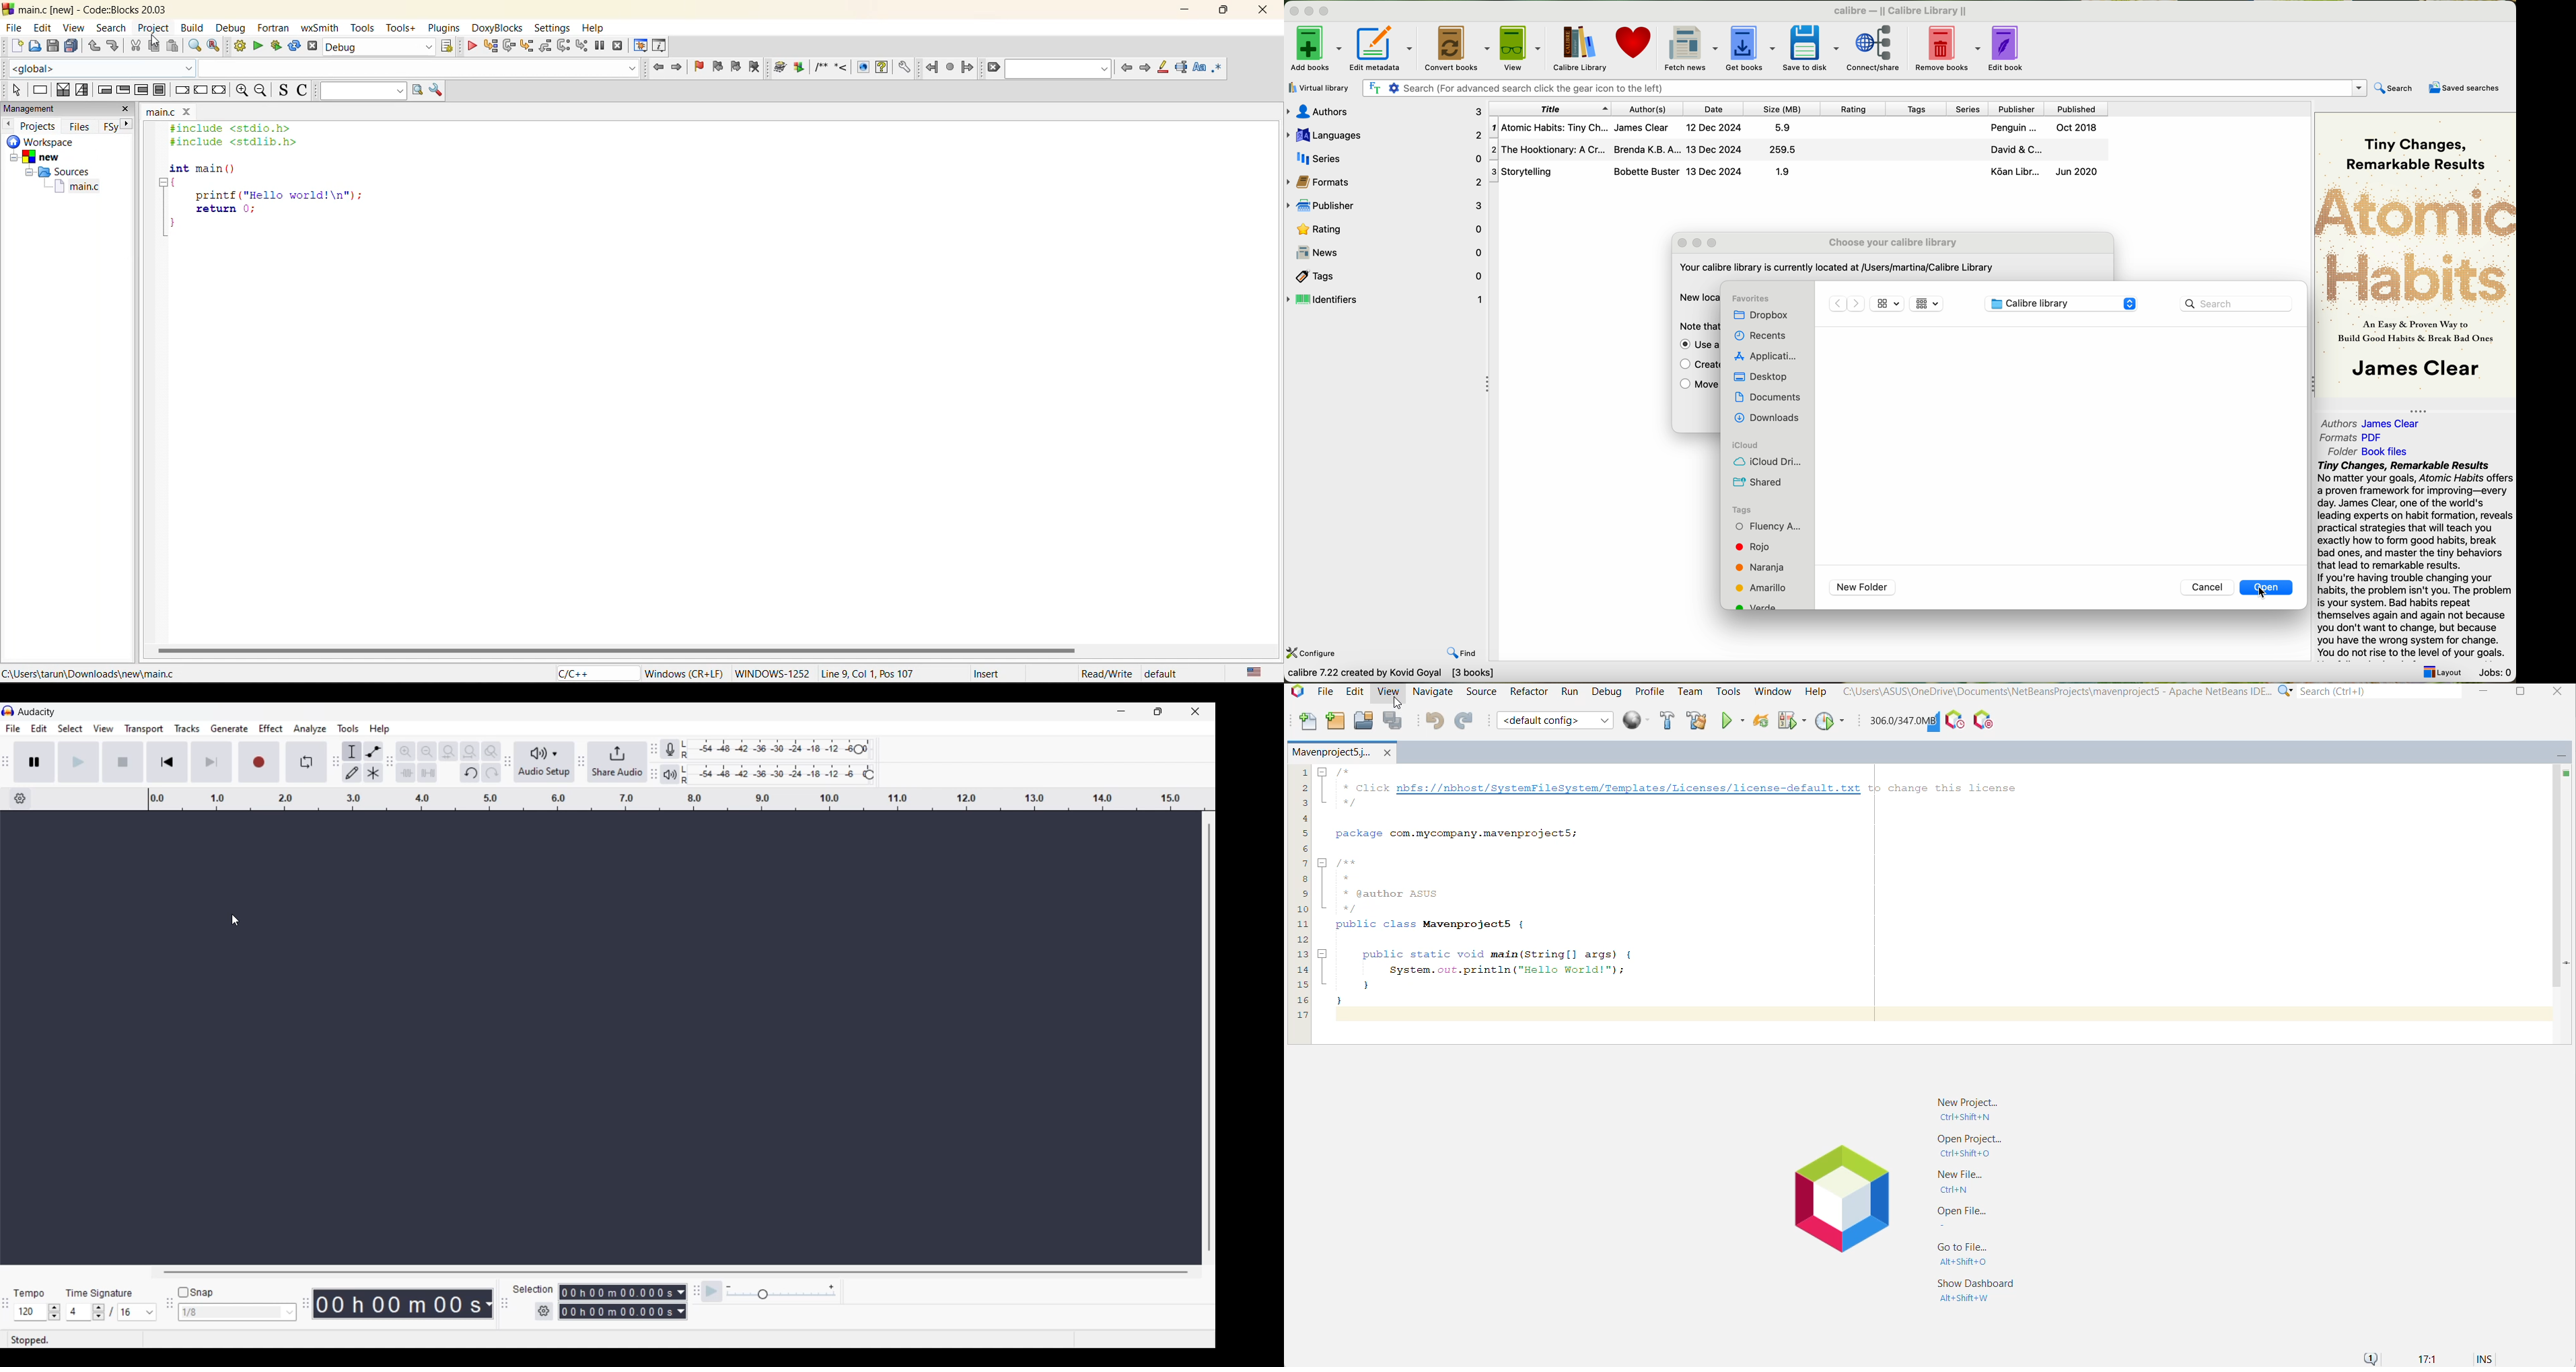 This screenshot has height=1372, width=2576. What do you see at coordinates (492, 46) in the screenshot?
I see `run to cursor` at bounding box center [492, 46].